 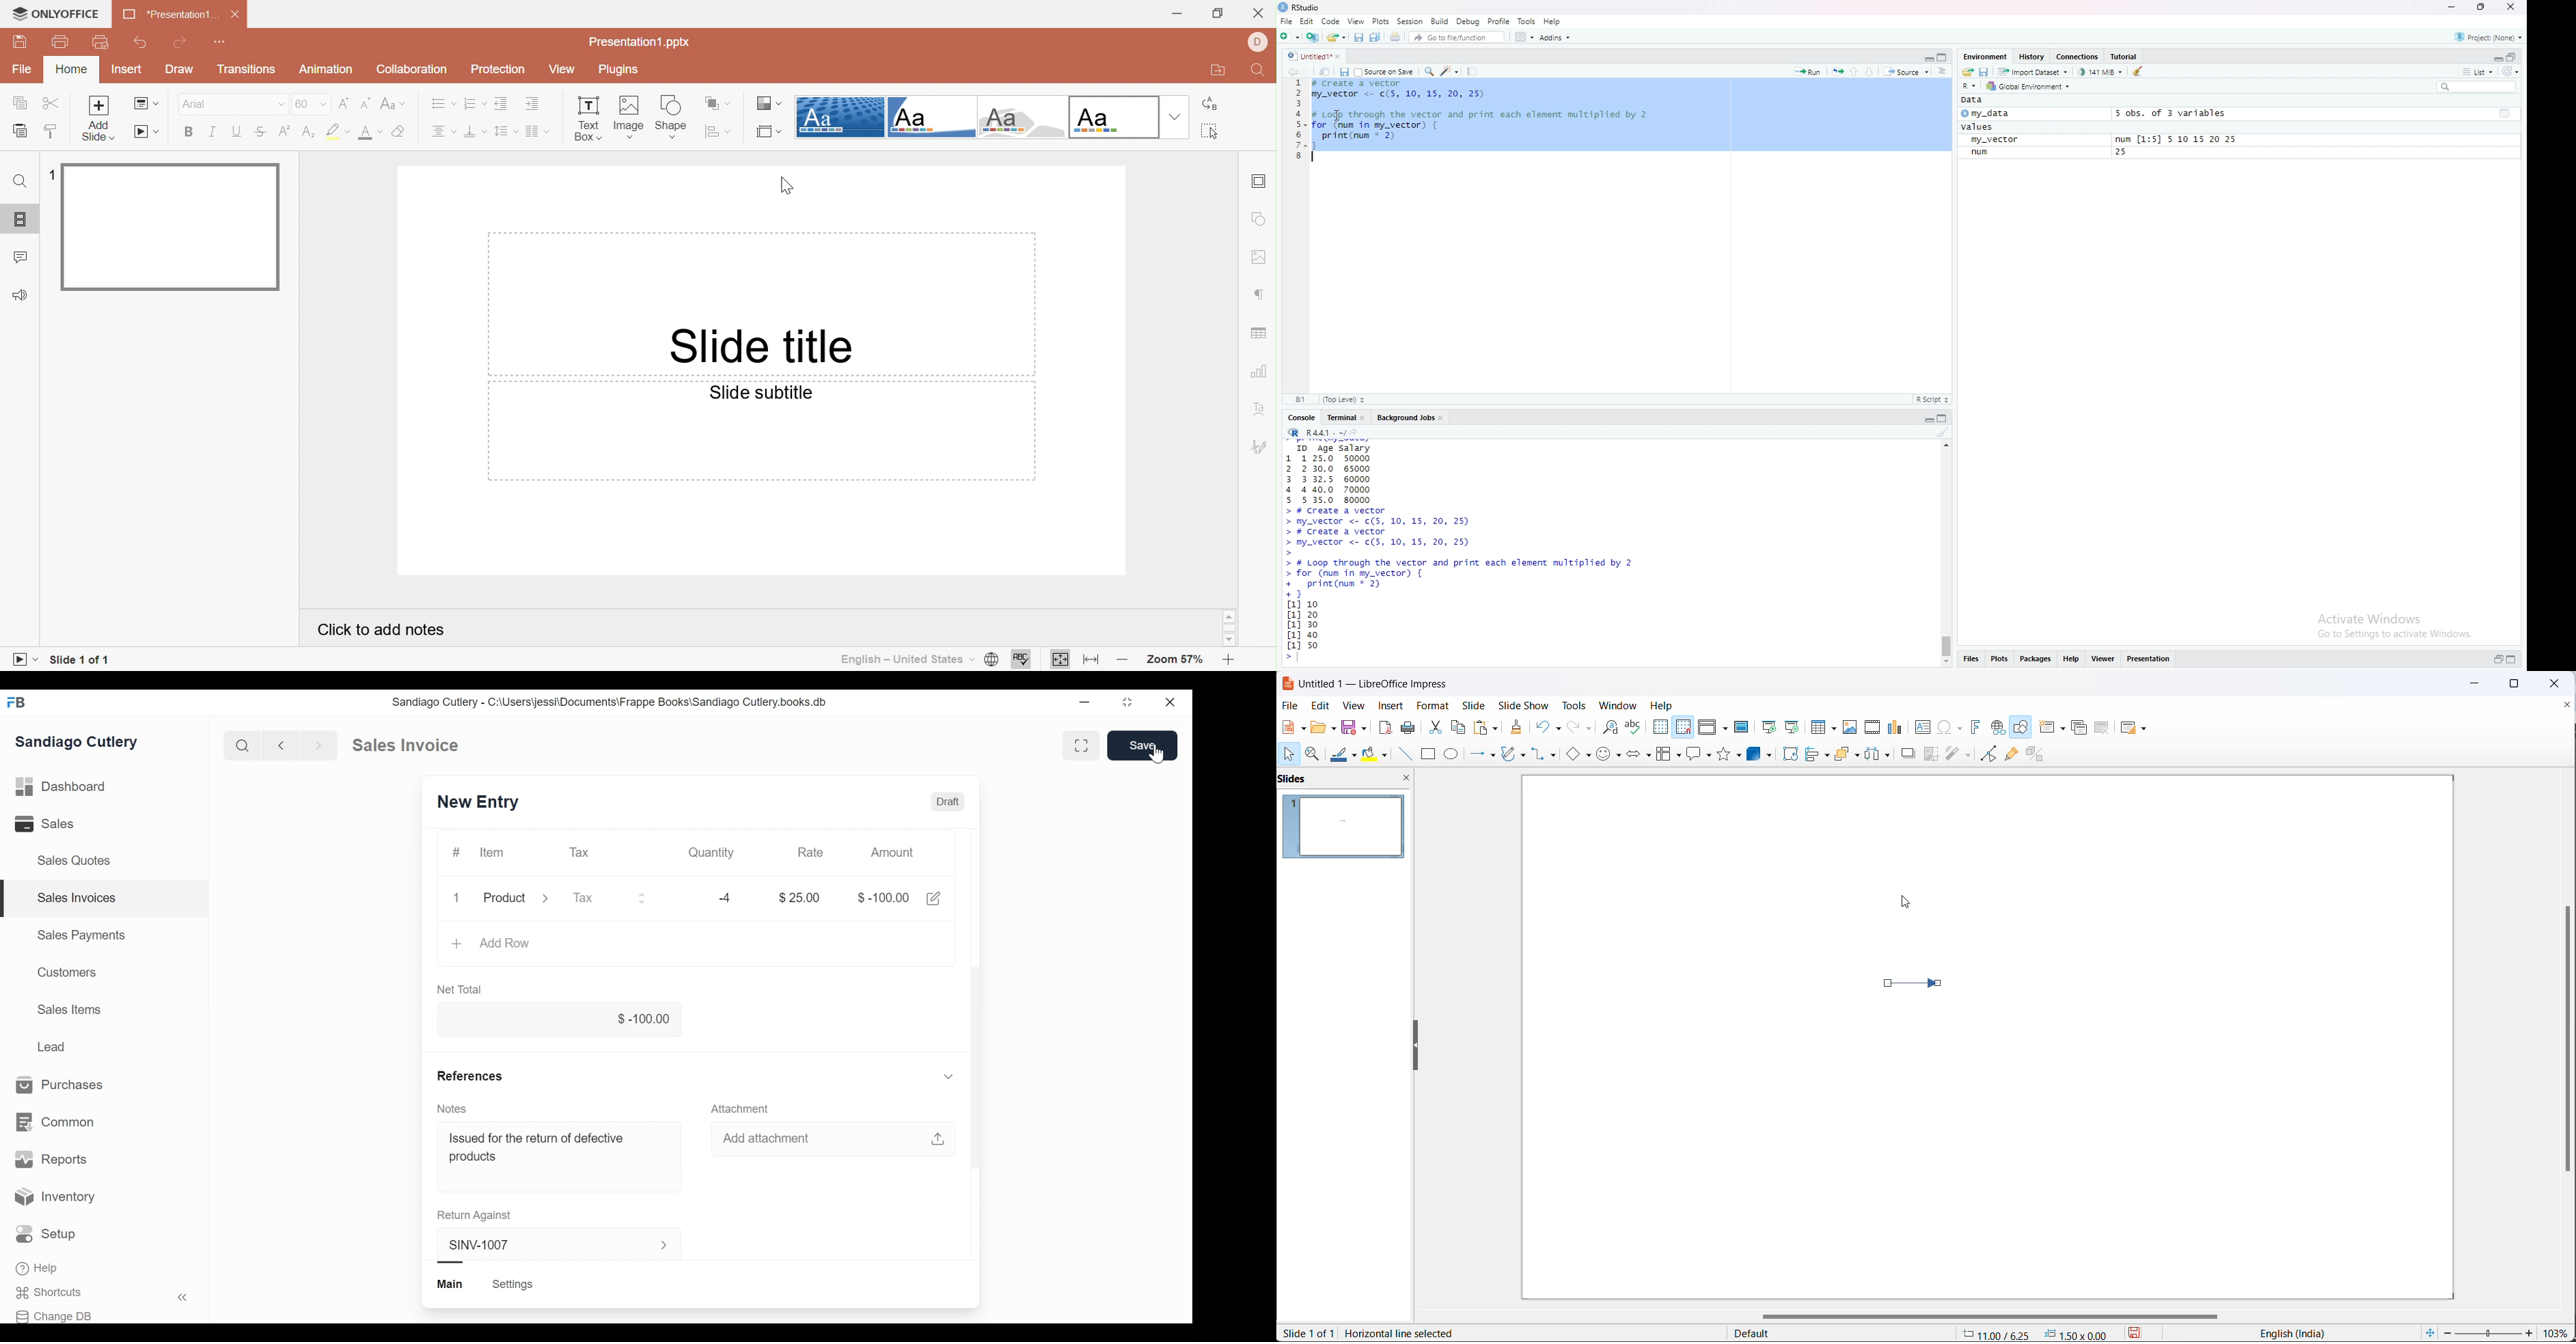 What do you see at coordinates (1427, 754) in the screenshot?
I see `rectangle` at bounding box center [1427, 754].